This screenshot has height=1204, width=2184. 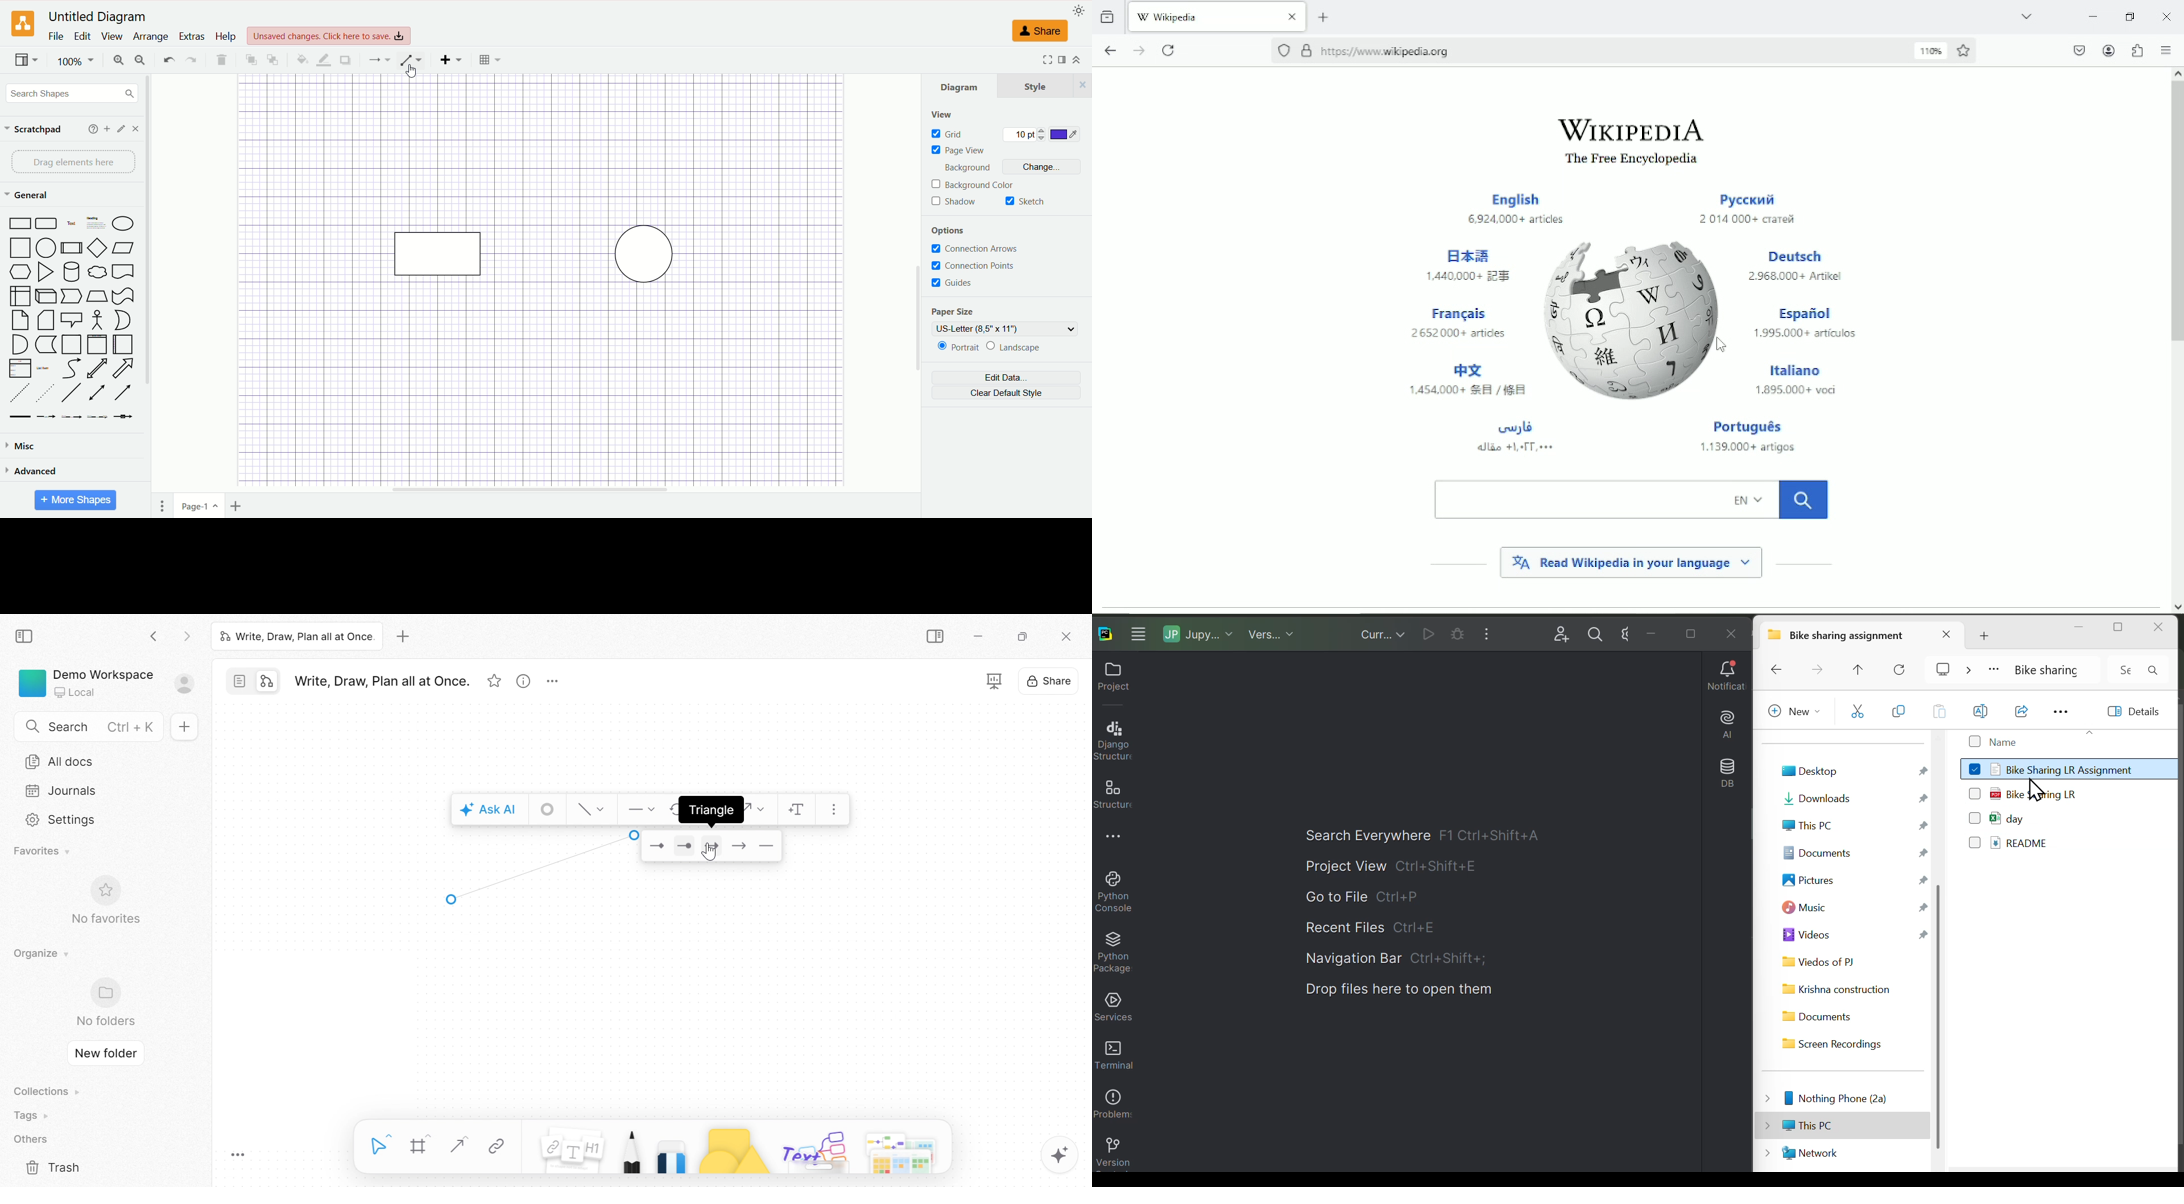 I want to click on Page, so click(x=20, y=320).